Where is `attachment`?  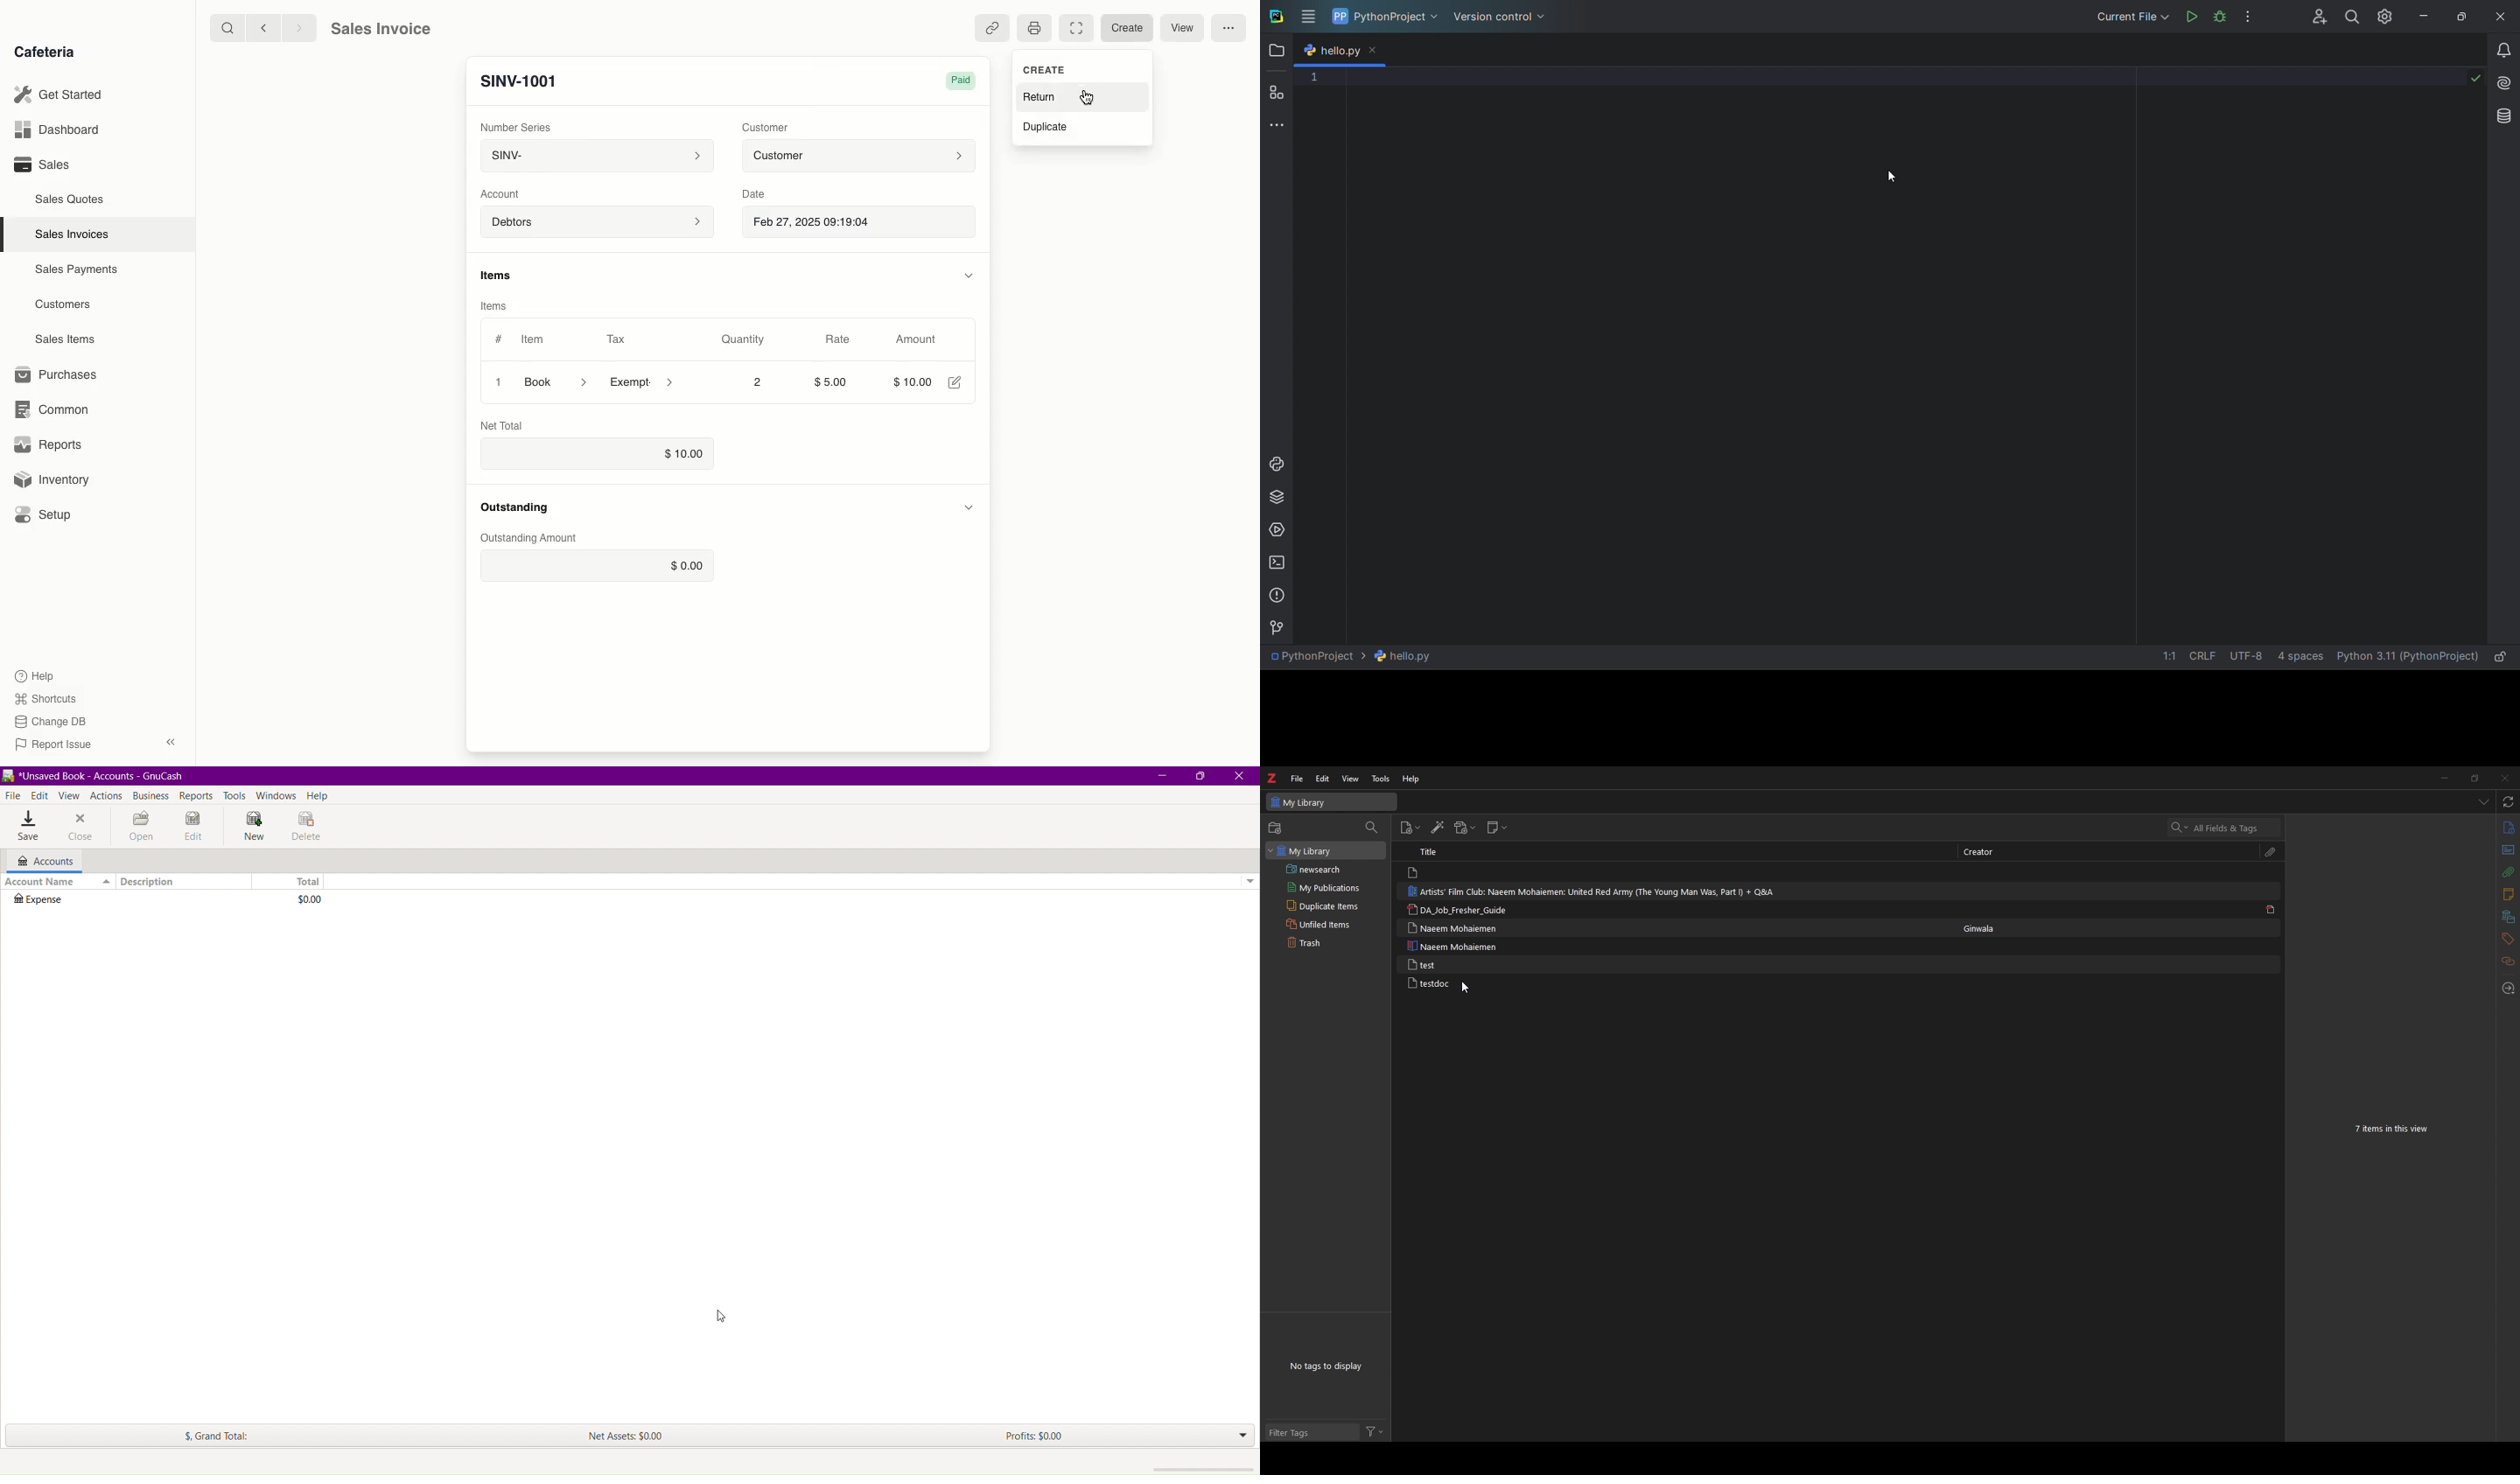 attachment is located at coordinates (2509, 873).